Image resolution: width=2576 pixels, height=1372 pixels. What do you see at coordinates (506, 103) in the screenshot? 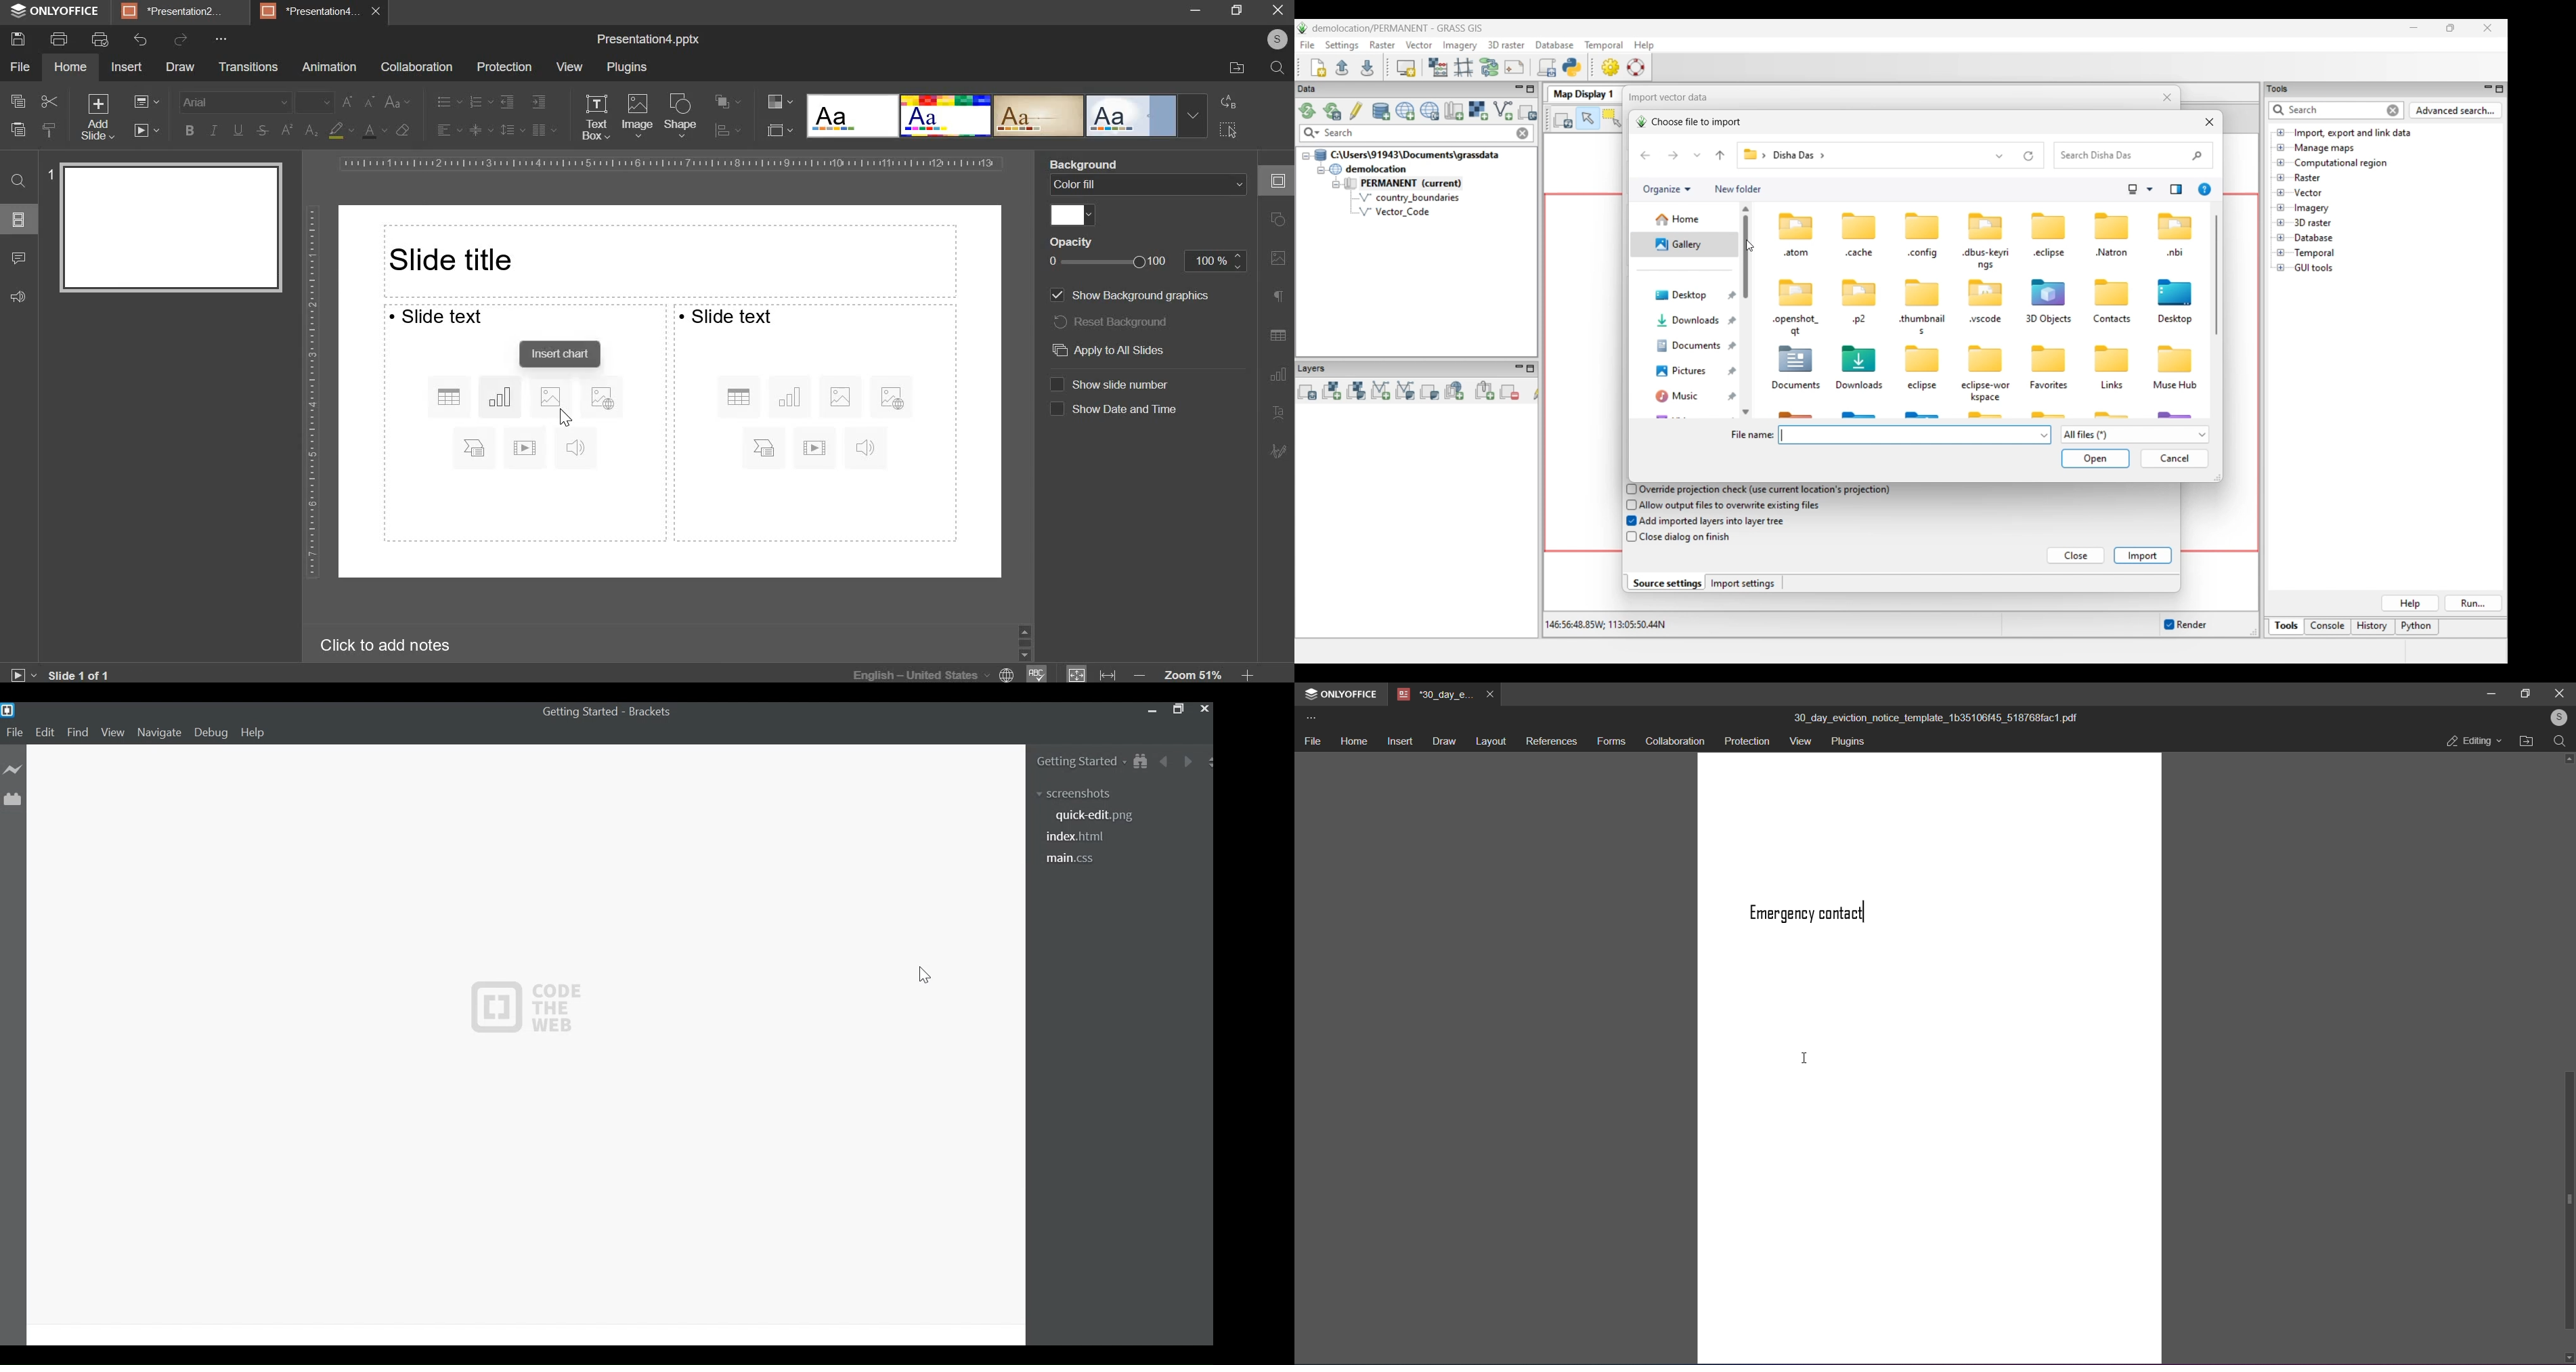
I see `decrease indent` at bounding box center [506, 103].